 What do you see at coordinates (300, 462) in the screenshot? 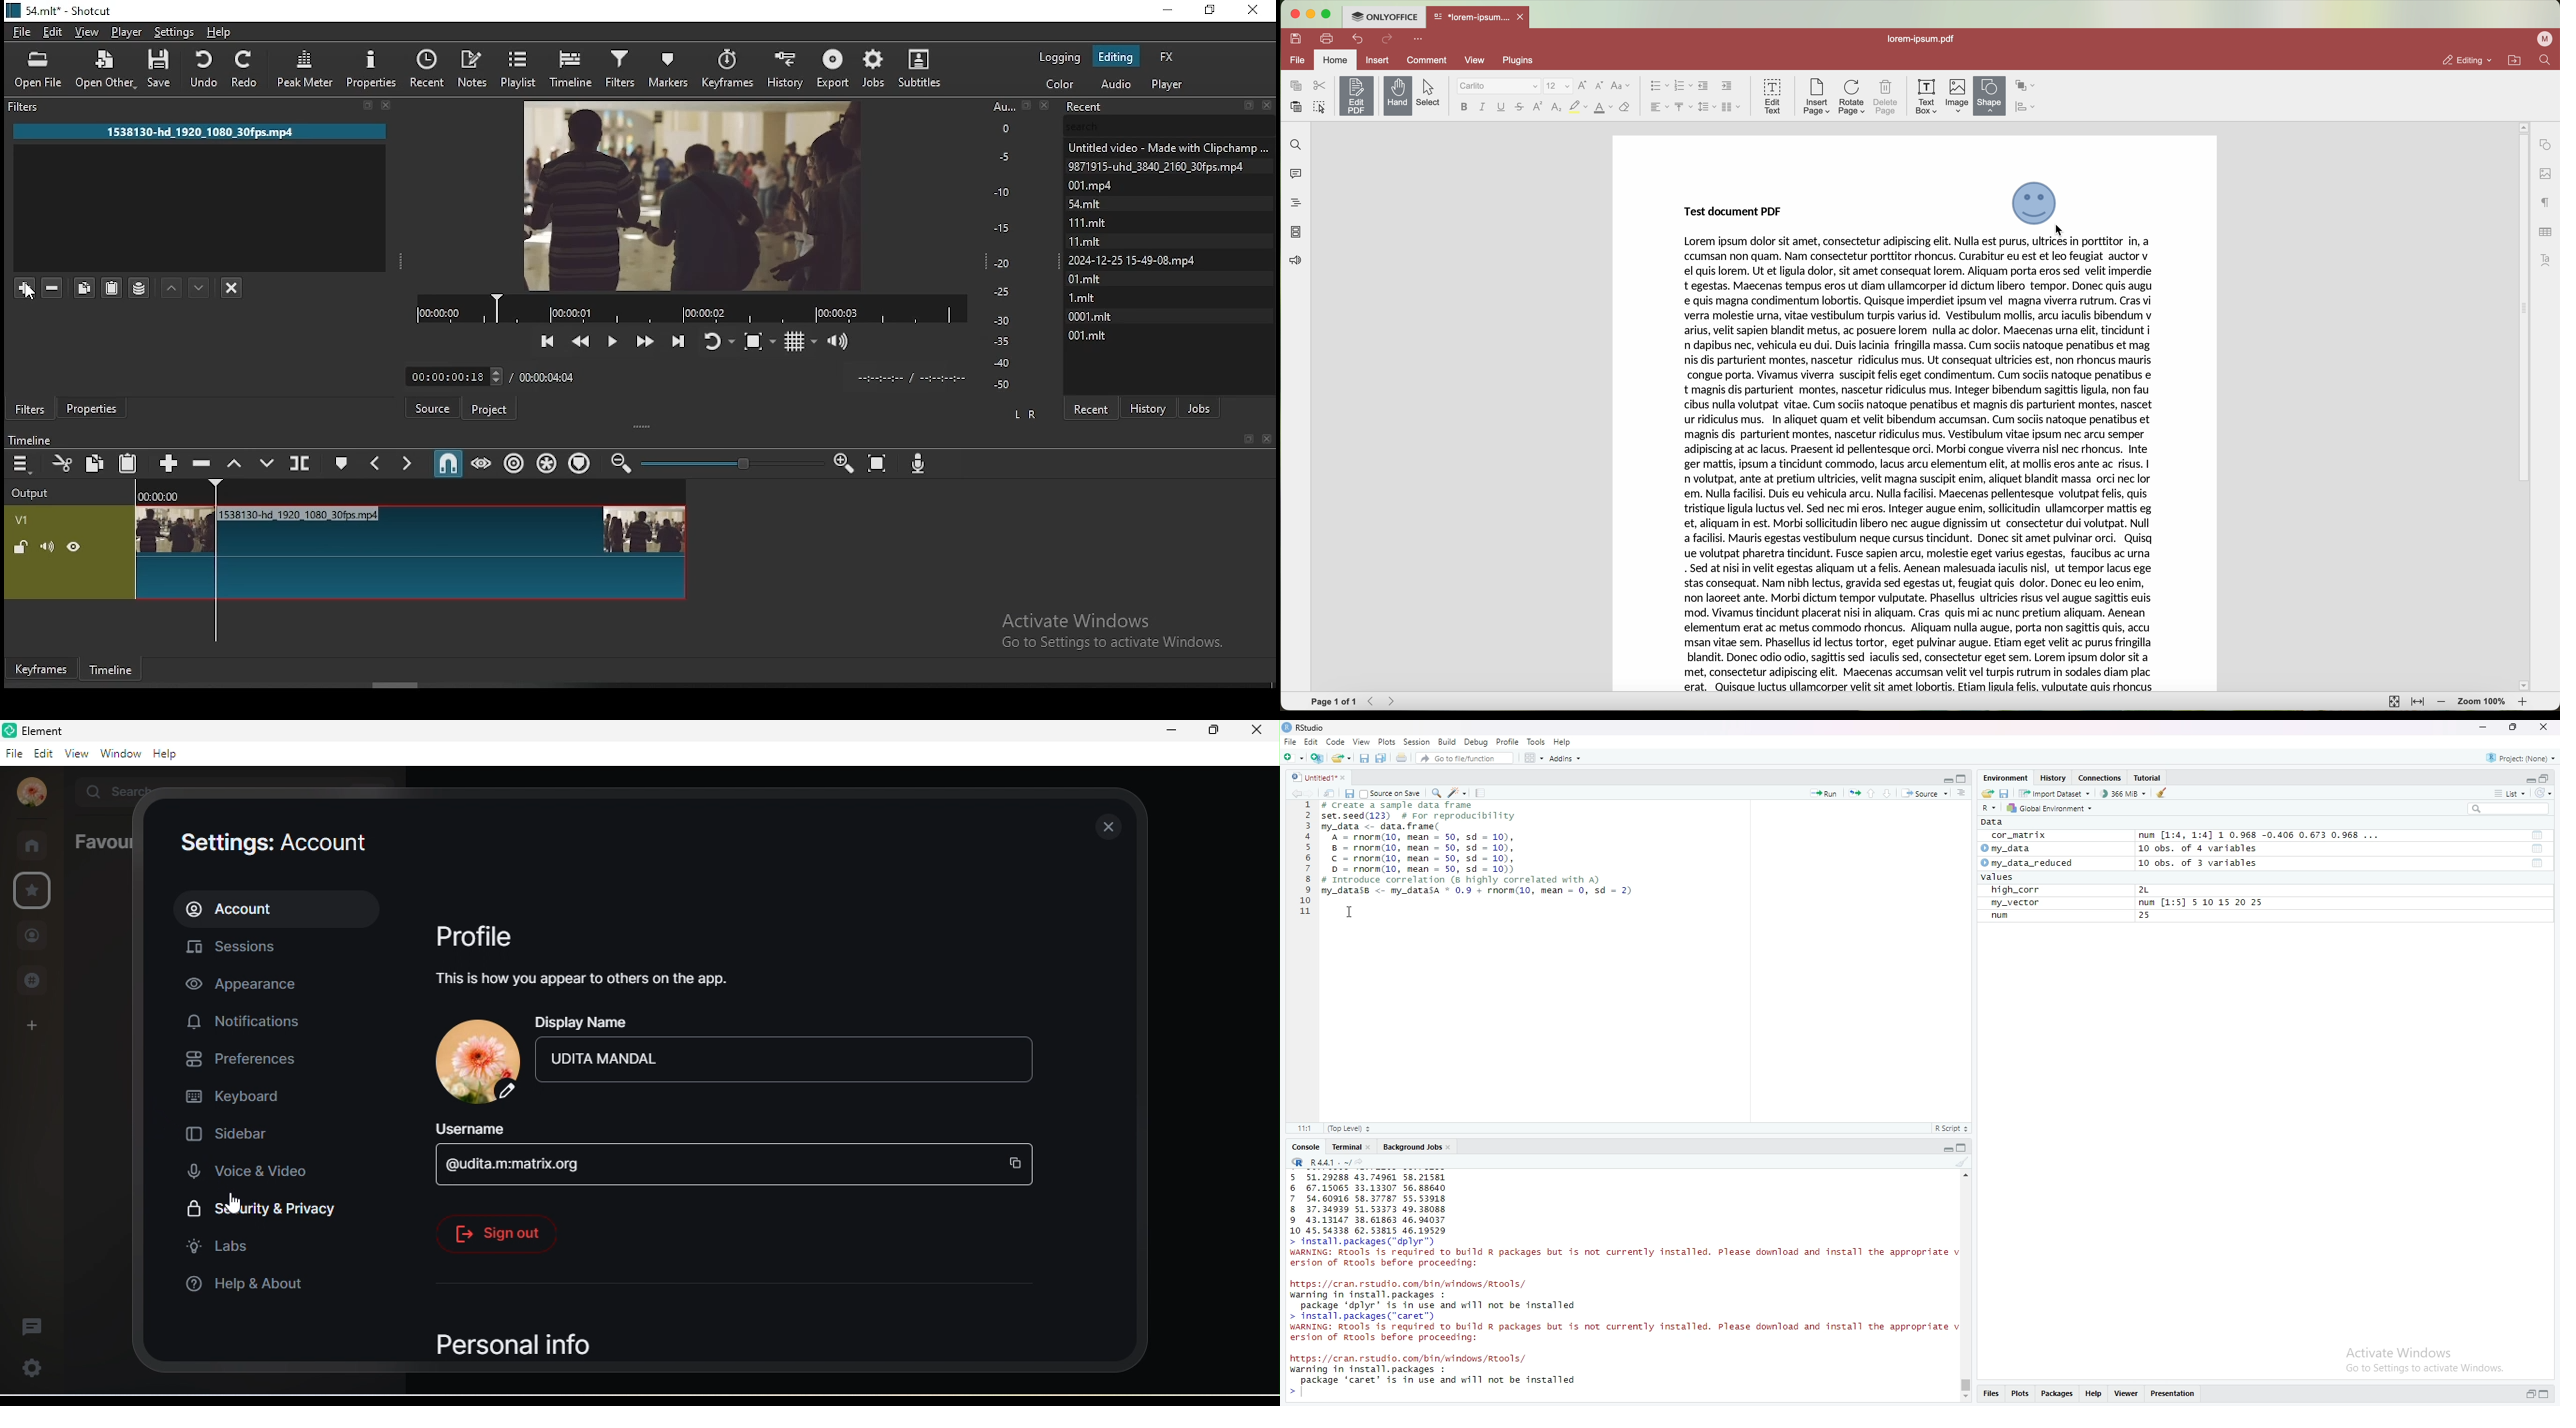
I see `split at playhead` at bounding box center [300, 462].